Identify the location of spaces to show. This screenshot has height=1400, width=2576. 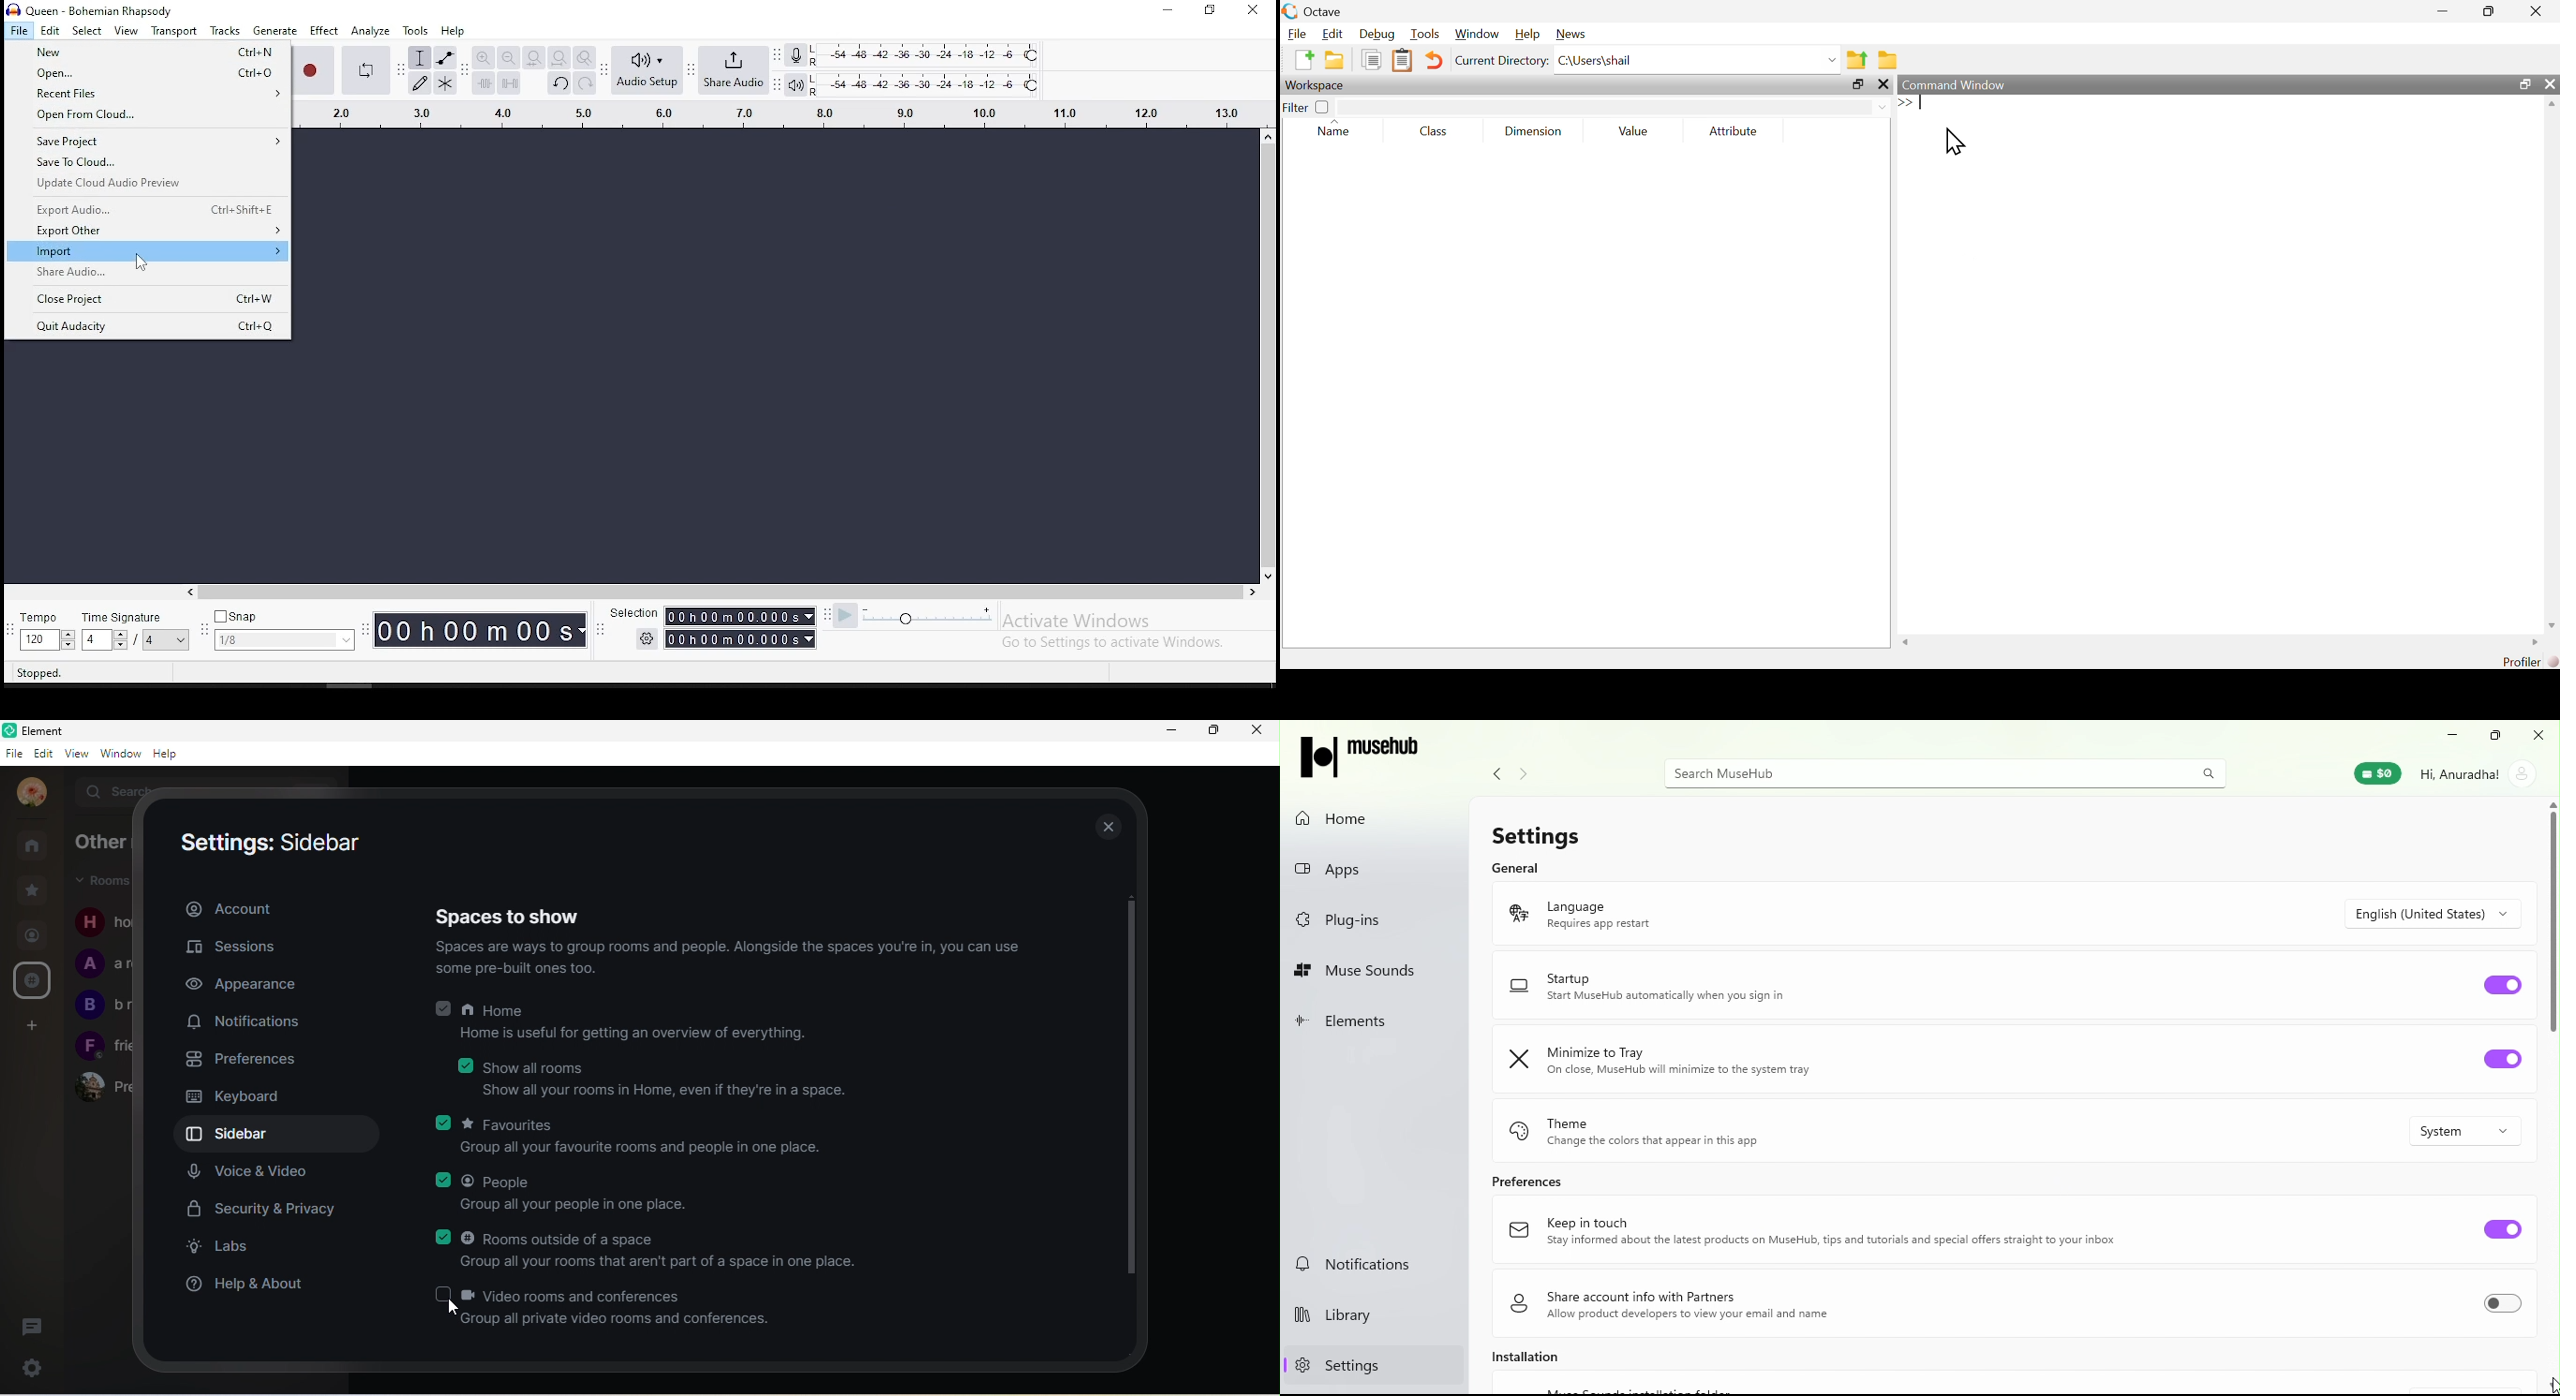
(516, 915).